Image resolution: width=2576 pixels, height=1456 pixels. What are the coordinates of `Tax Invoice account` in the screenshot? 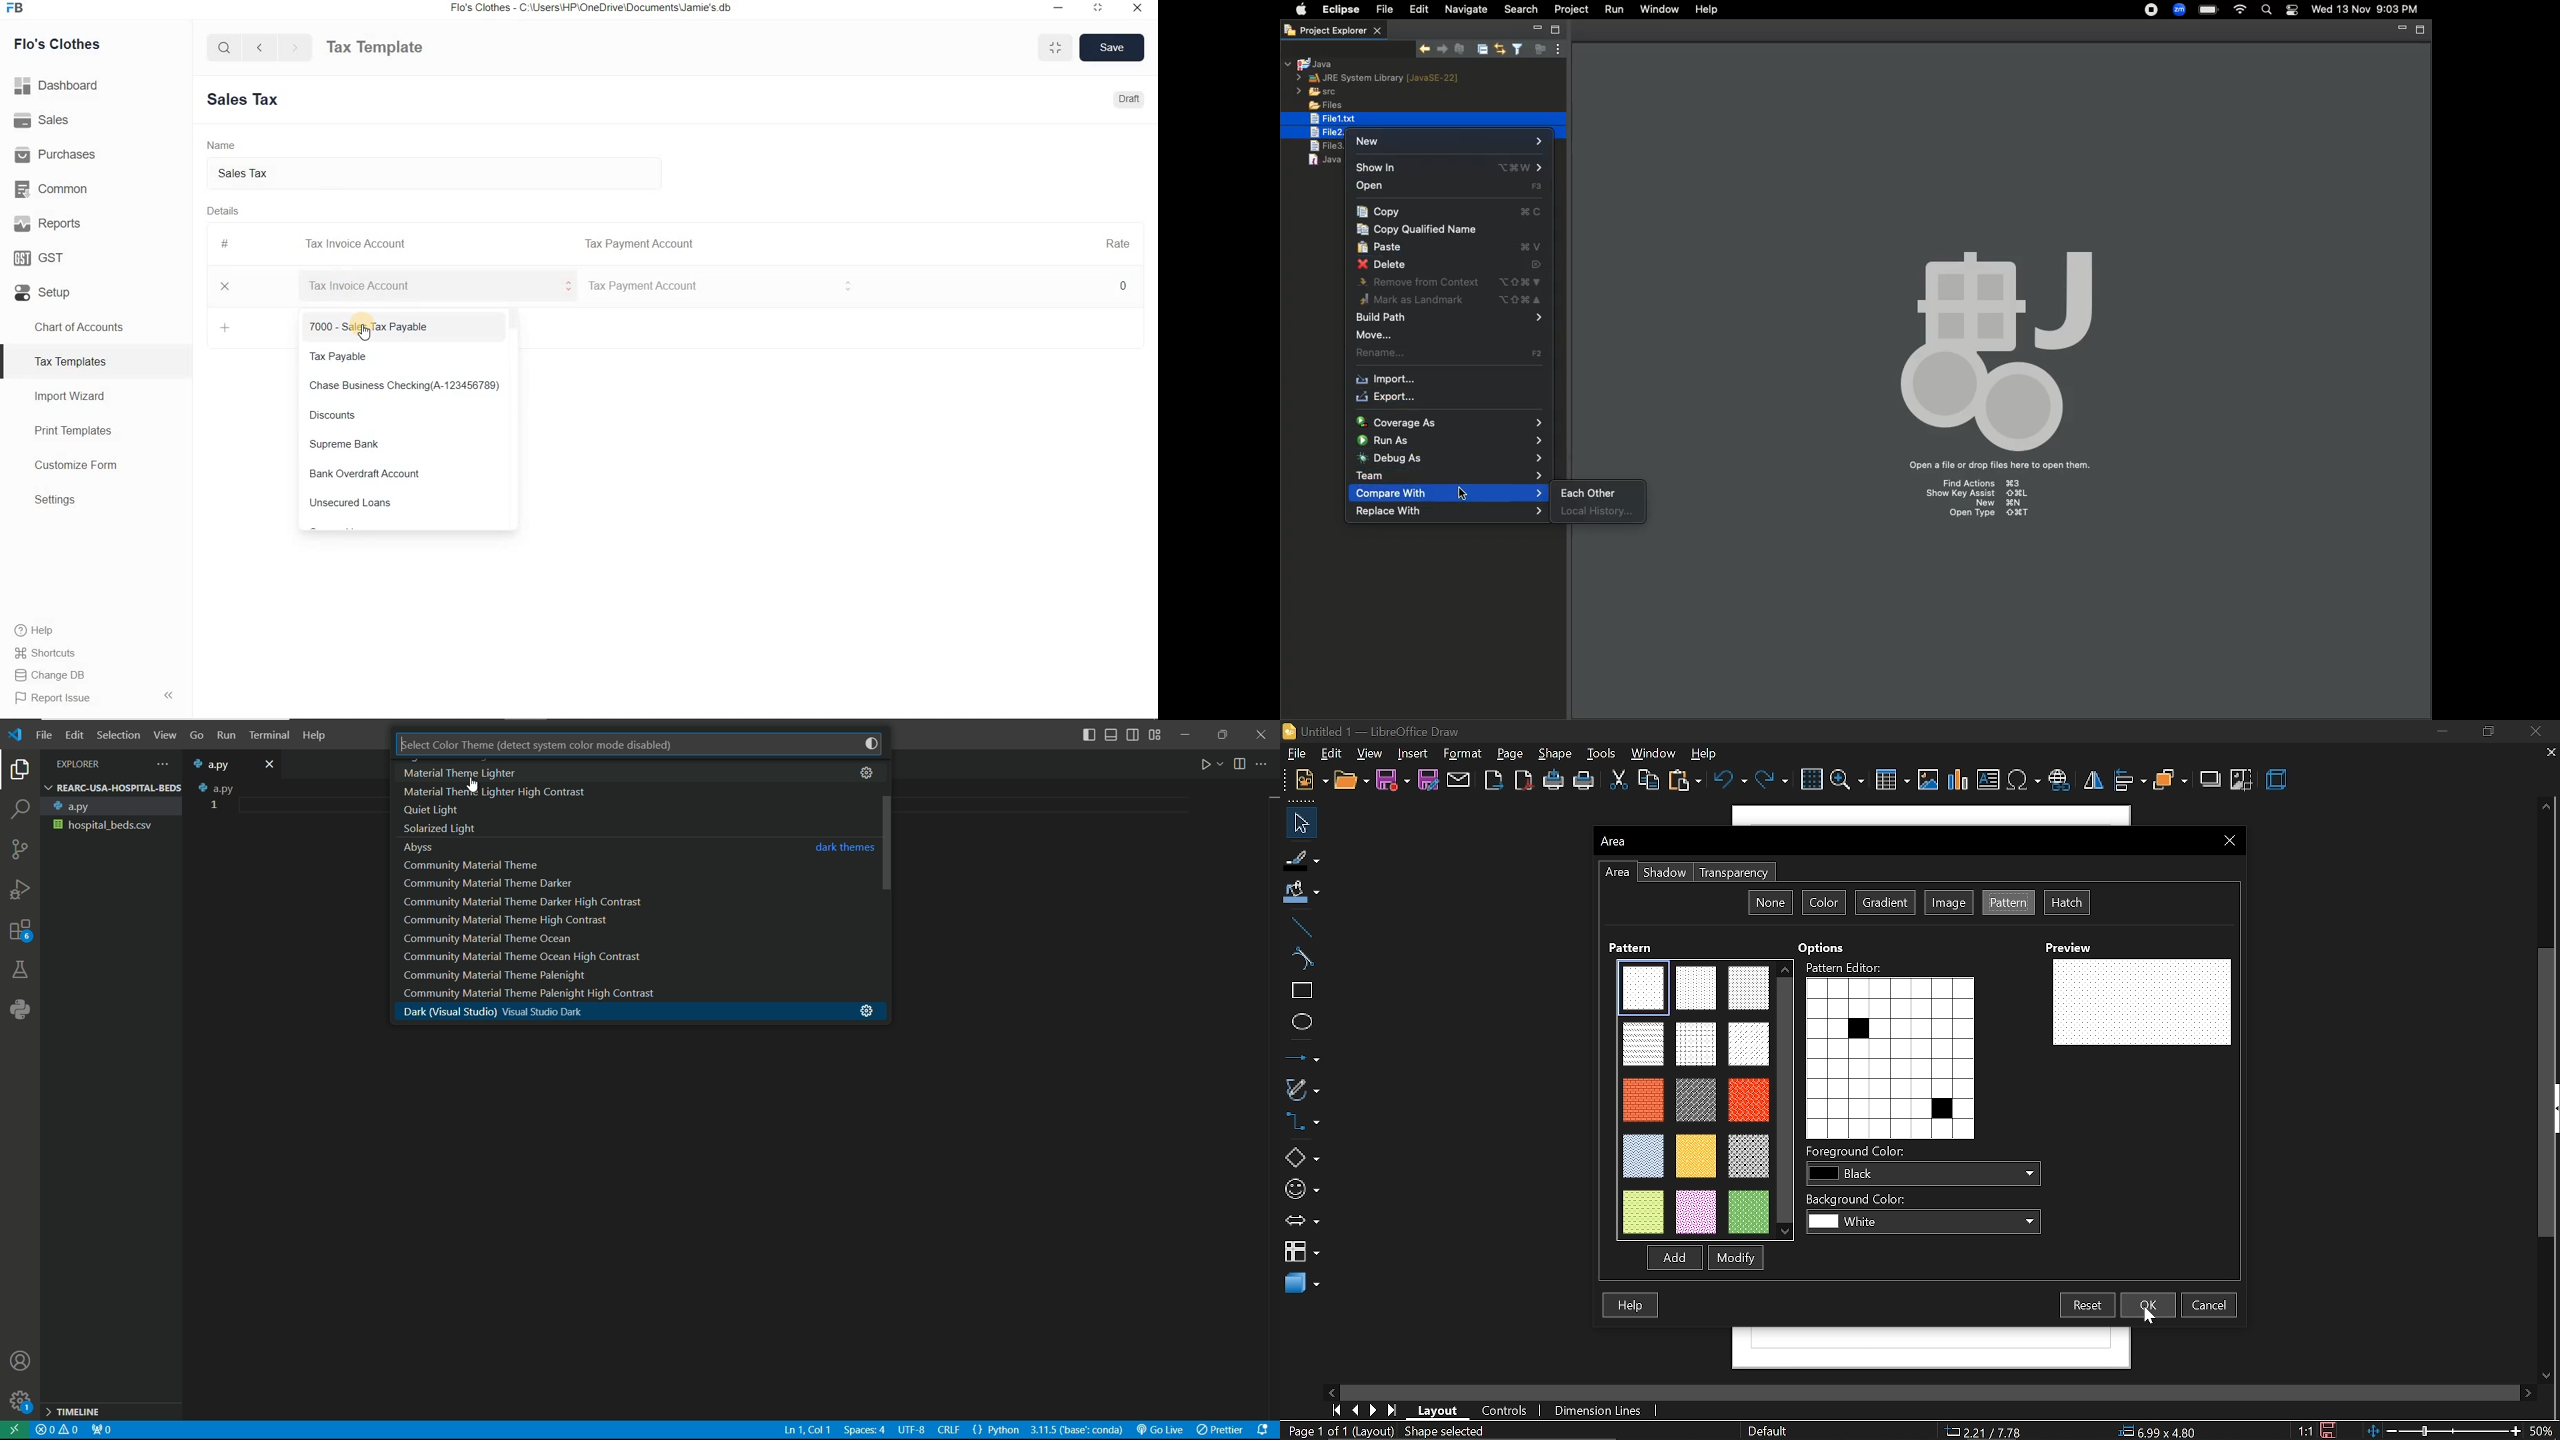 It's located at (720, 287).